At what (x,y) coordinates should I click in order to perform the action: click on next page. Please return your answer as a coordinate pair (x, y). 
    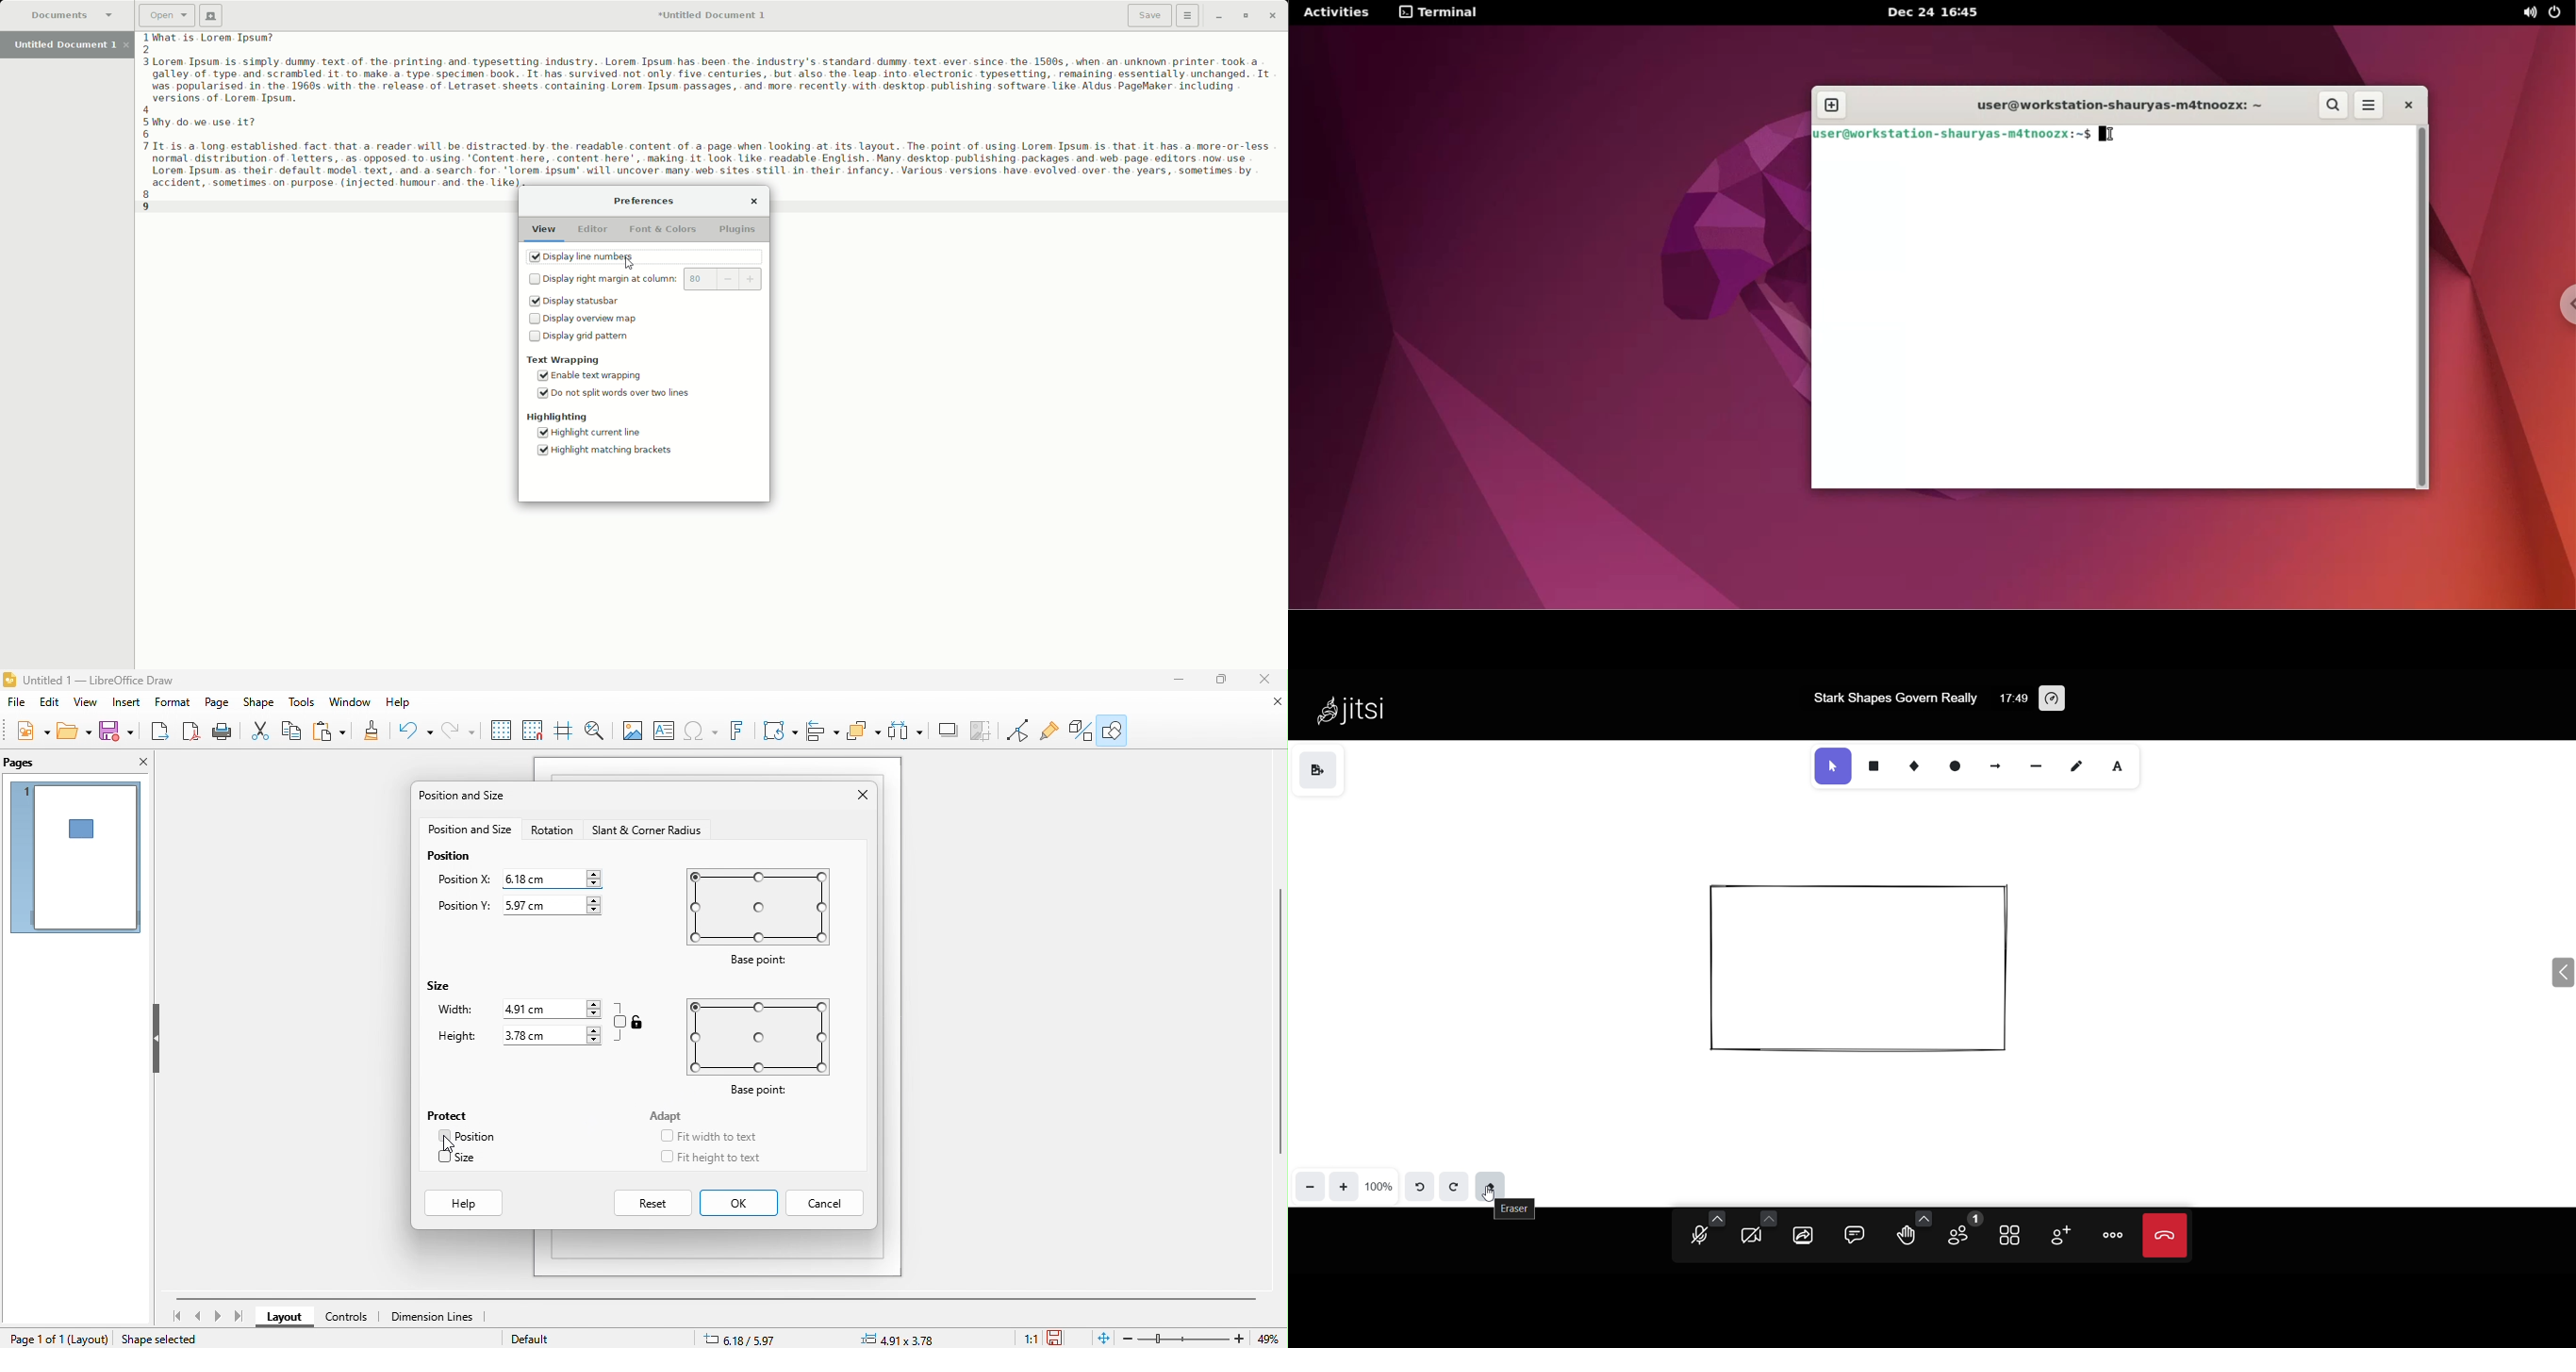
    Looking at the image, I should click on (218, 1316).